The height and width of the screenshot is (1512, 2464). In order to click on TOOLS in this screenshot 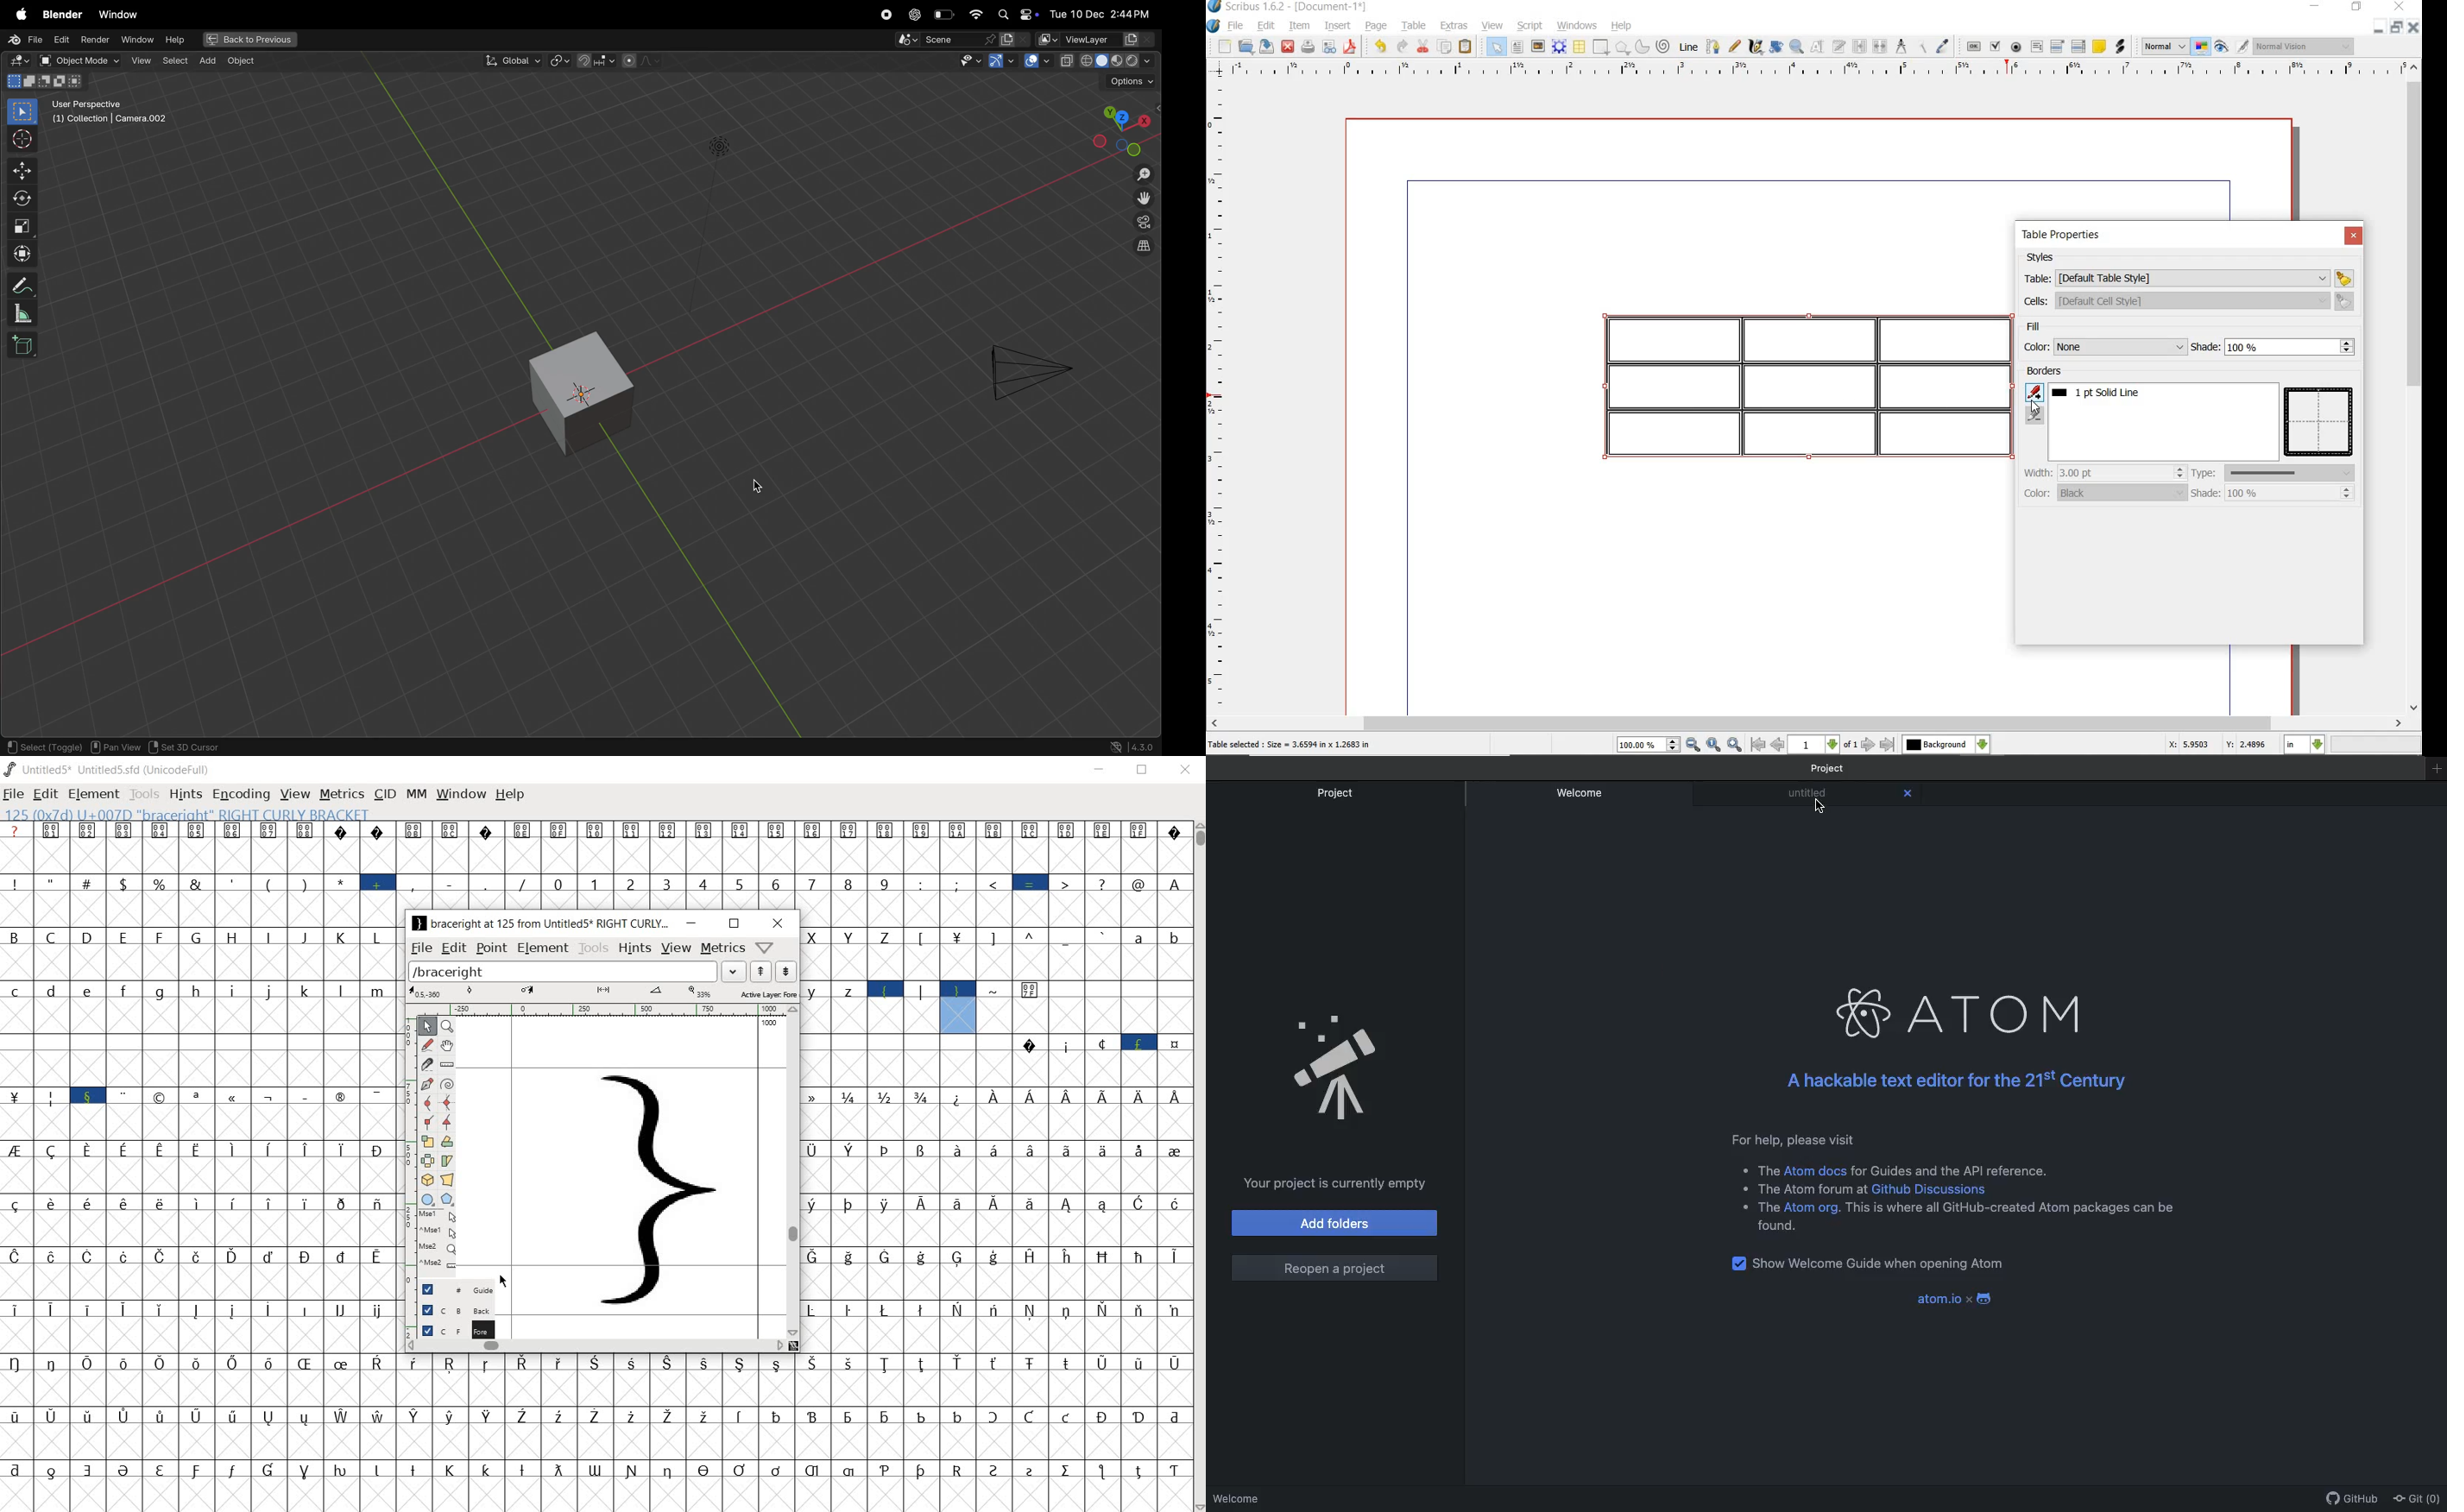, I will do `click(143, 795)`.